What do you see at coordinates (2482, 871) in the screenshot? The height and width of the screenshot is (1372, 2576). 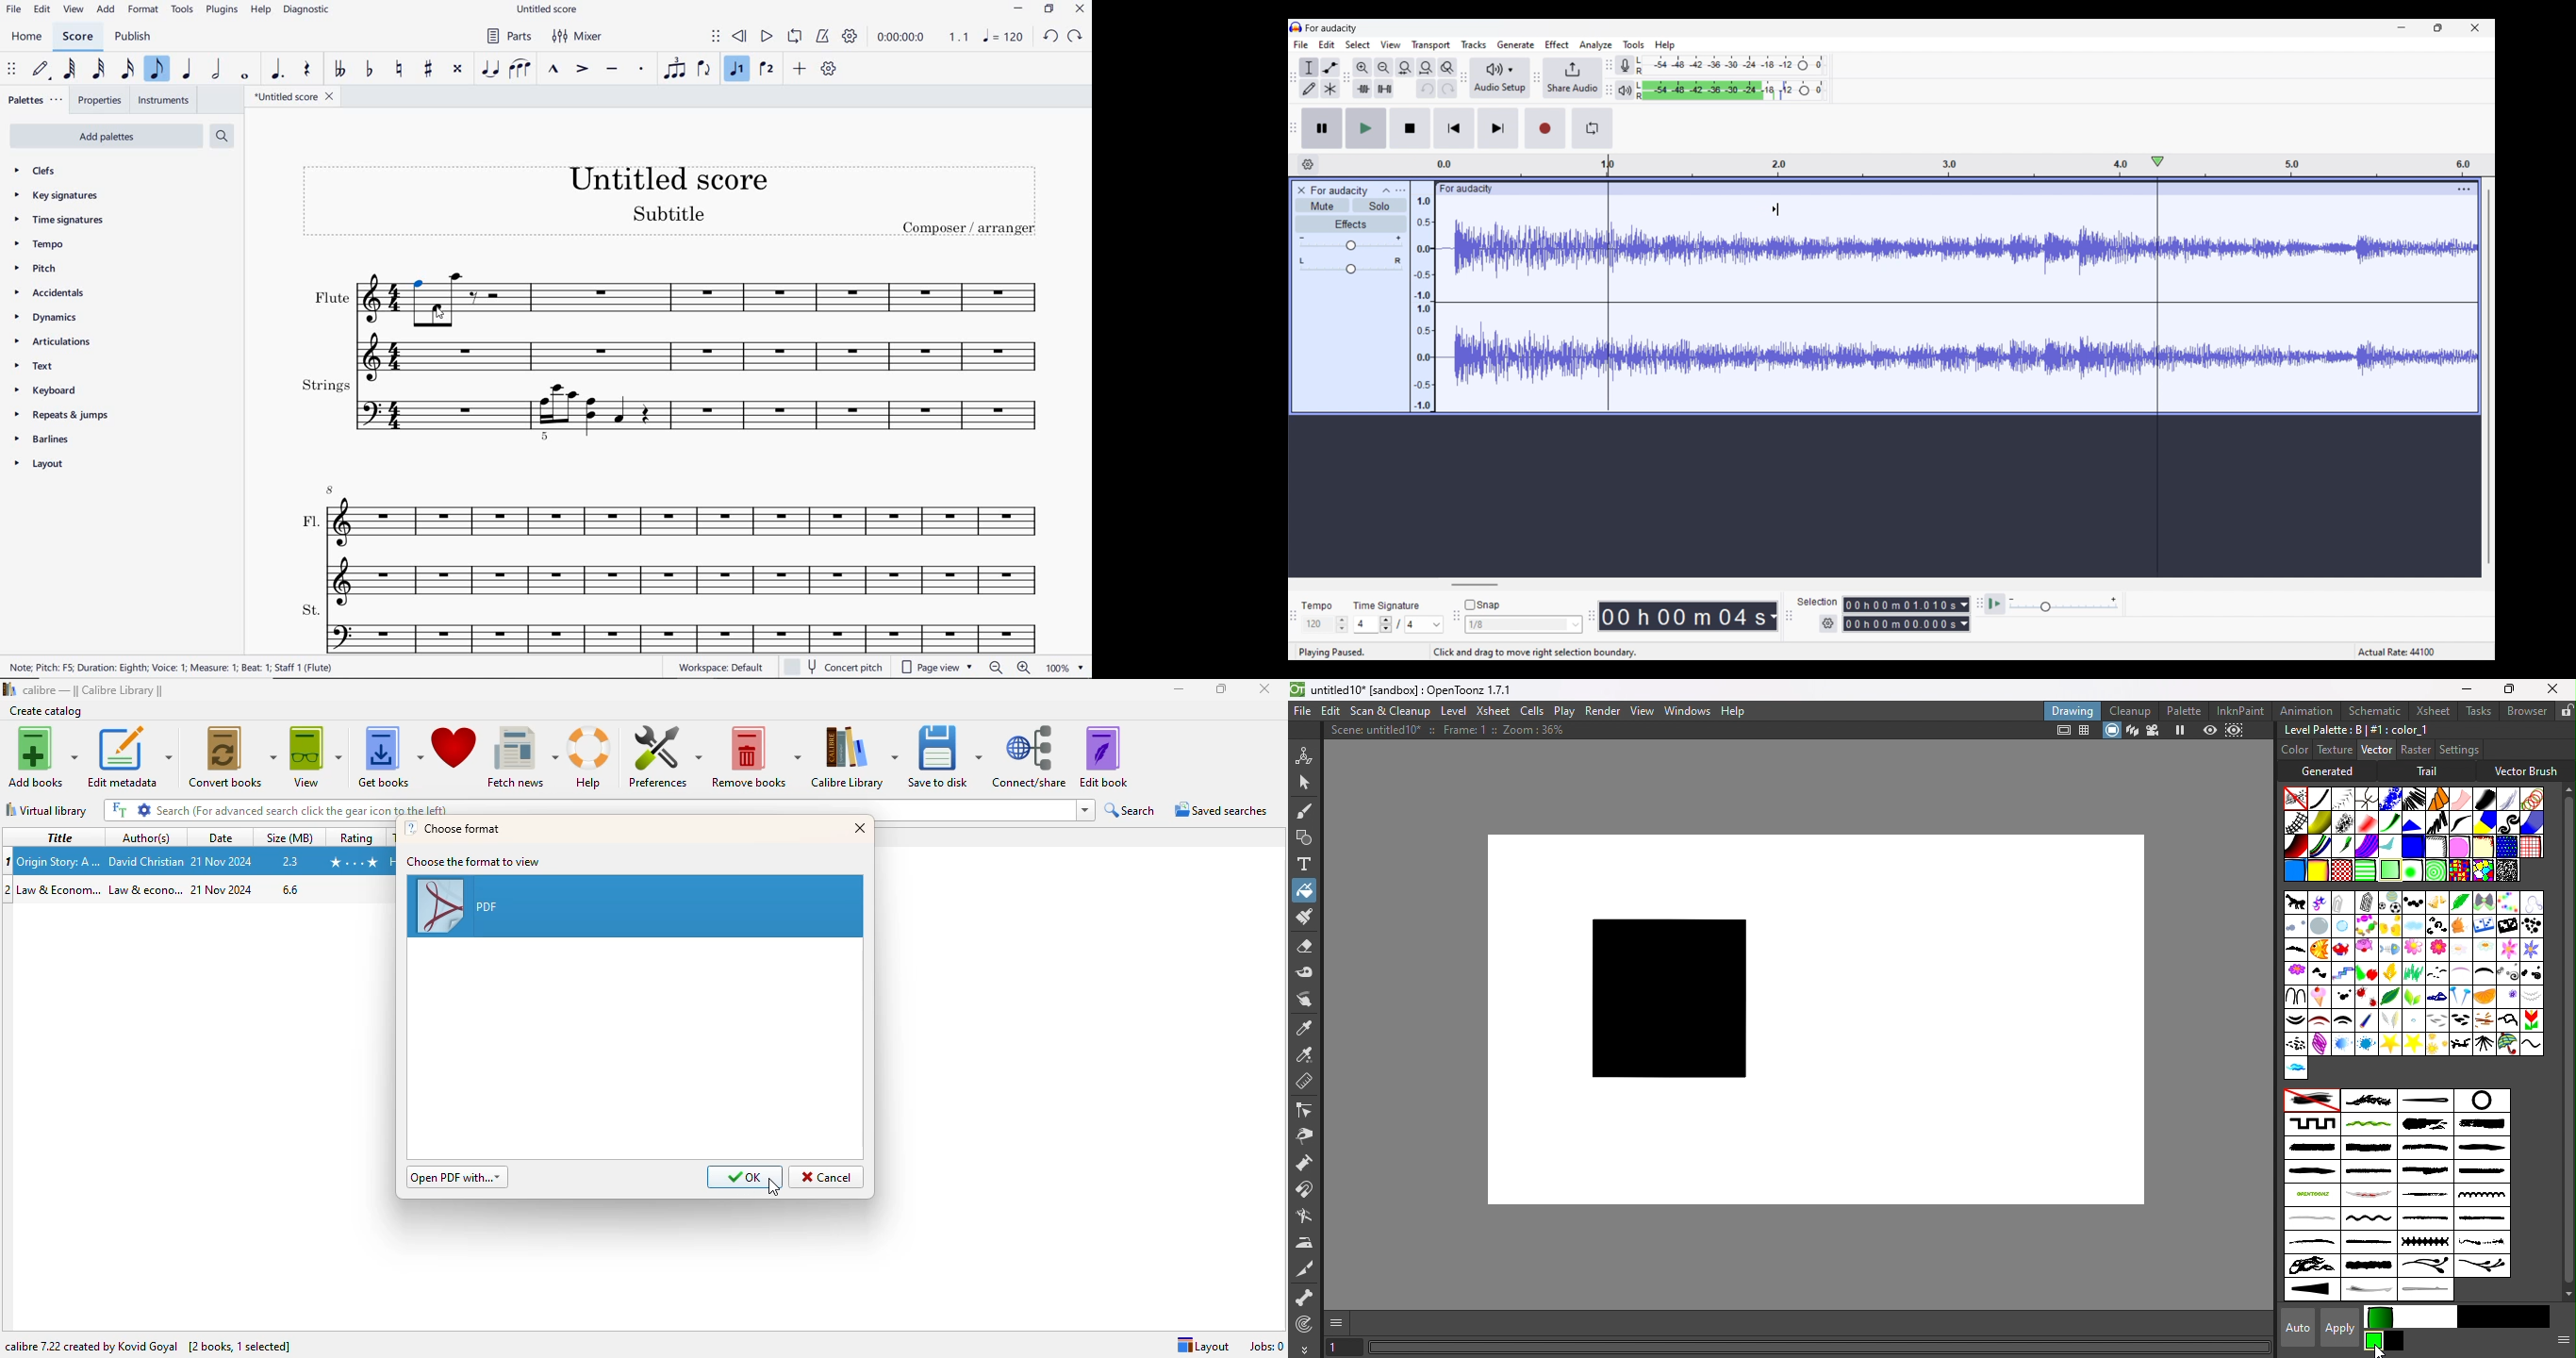 I see `Beehive` at bounding box center [2482, 871].